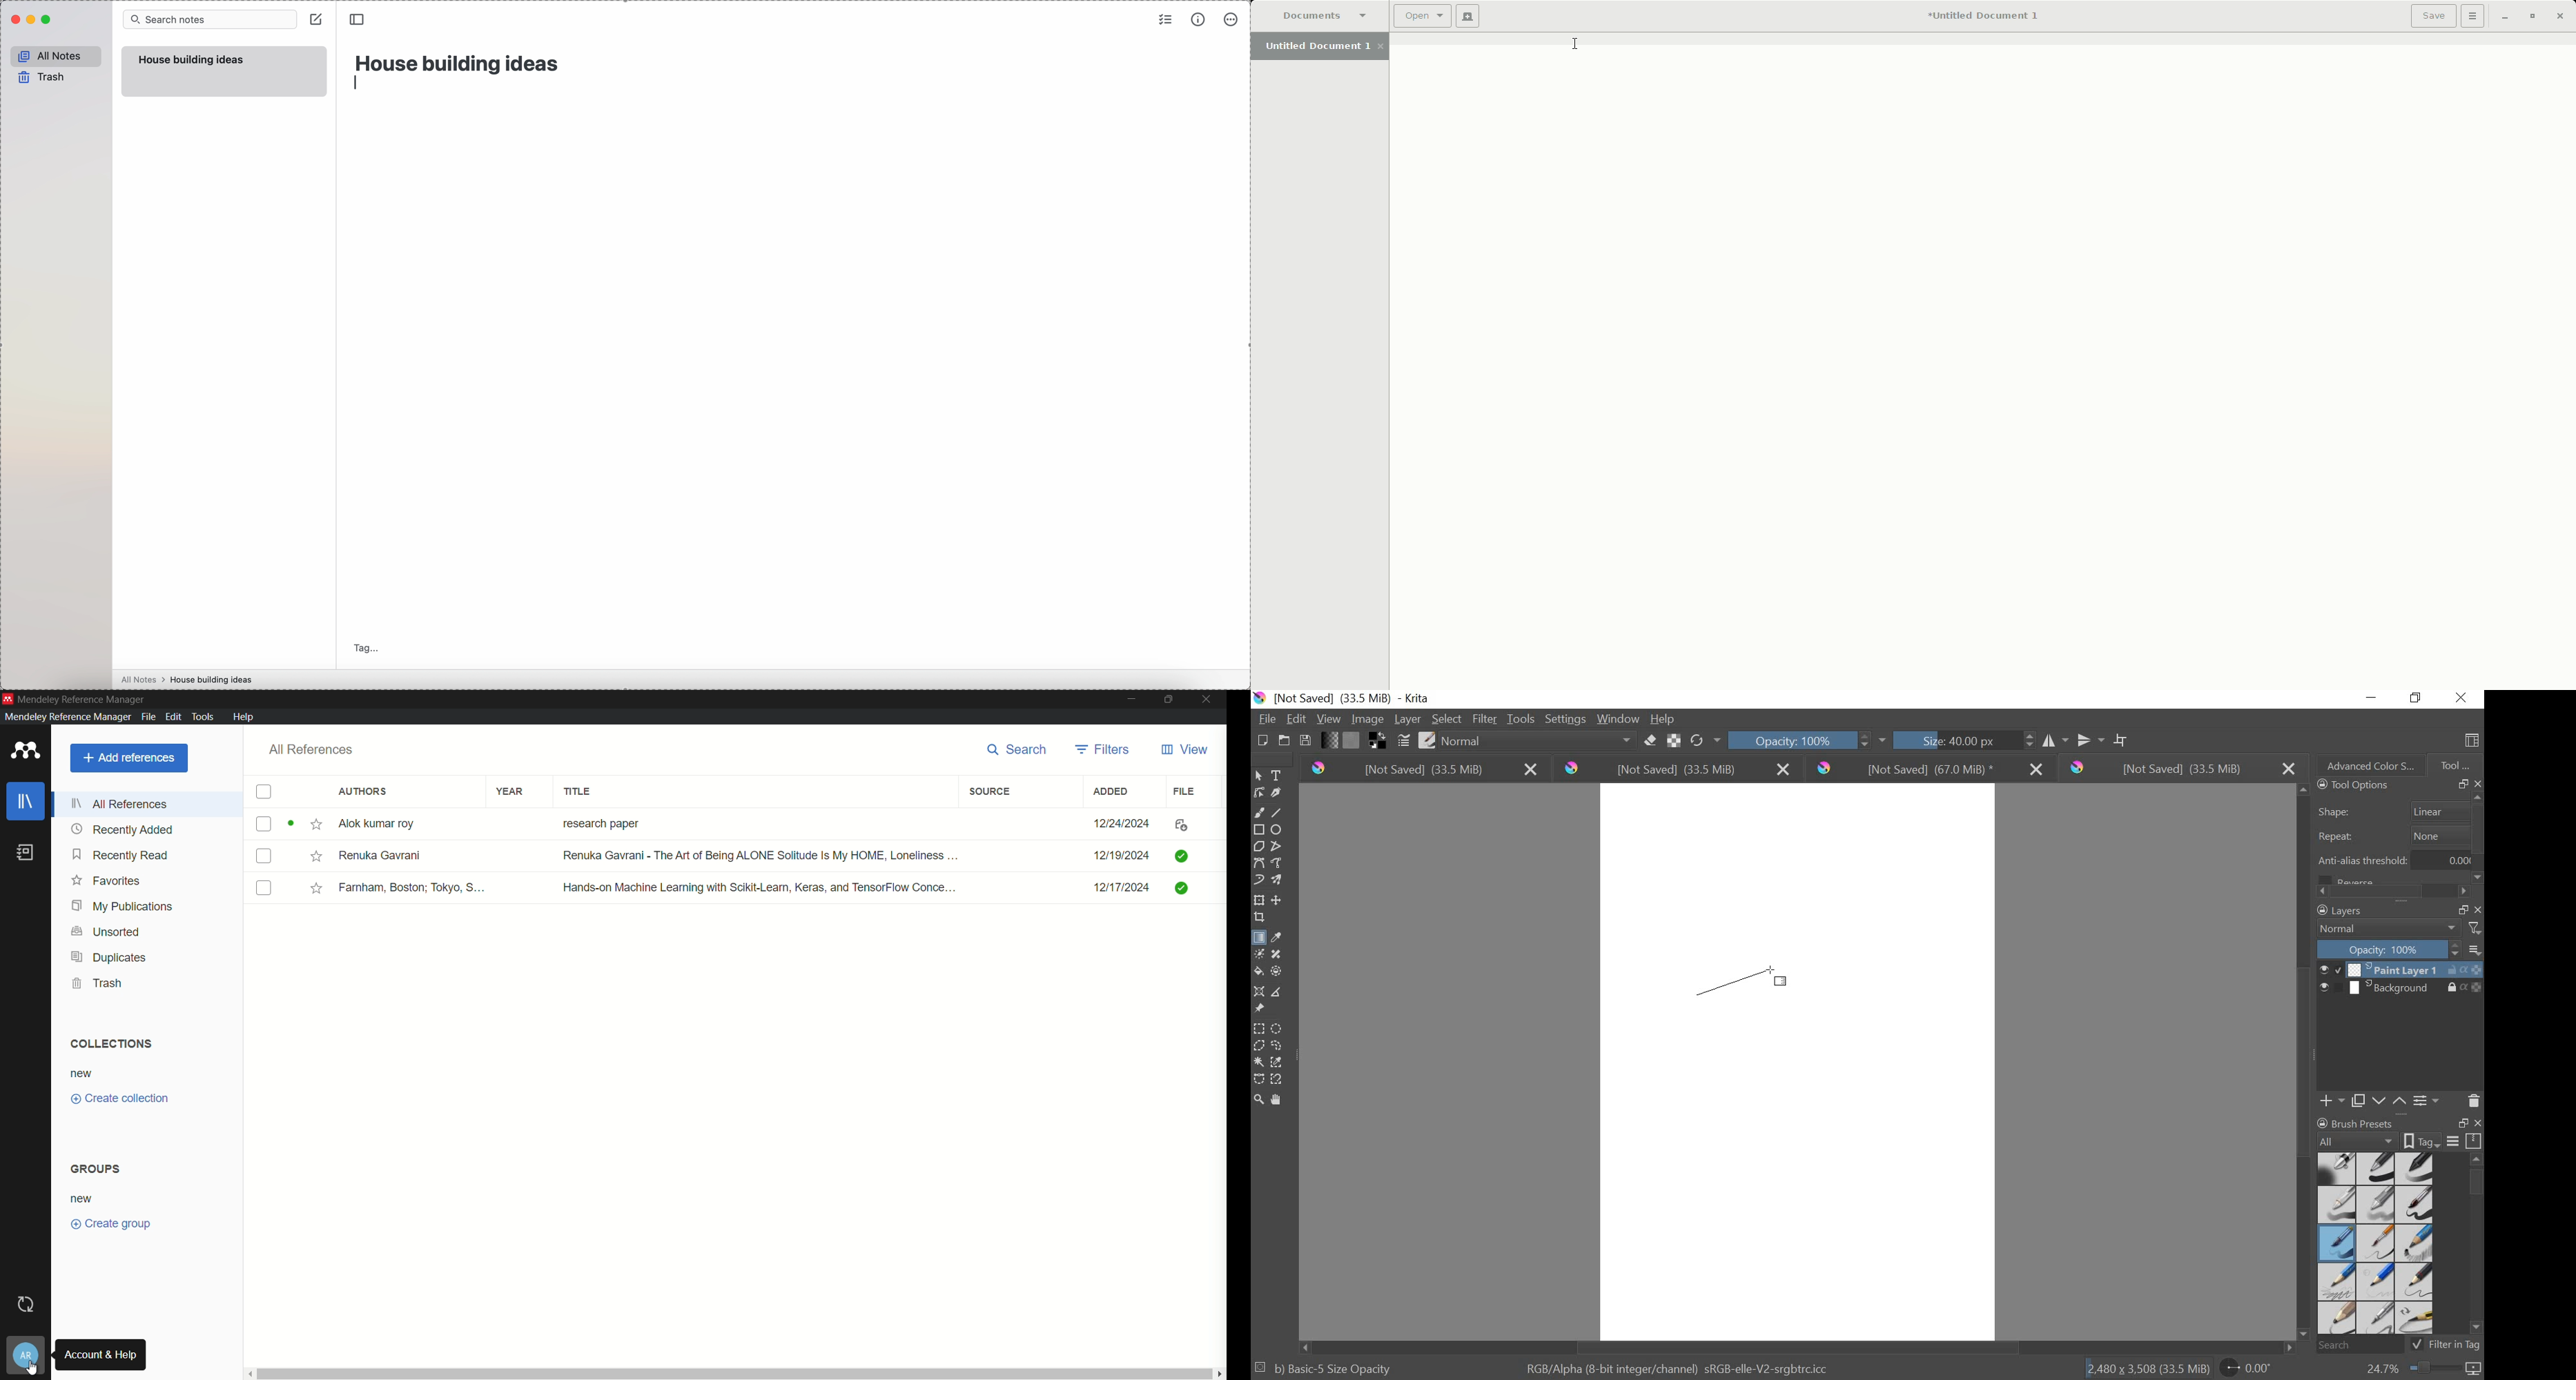 This screenshot has width=2576, height=1400. What do you see at coordinates (458, 62) in the screenshot?
I see `house building ideas` at bounding box center [458, 62].